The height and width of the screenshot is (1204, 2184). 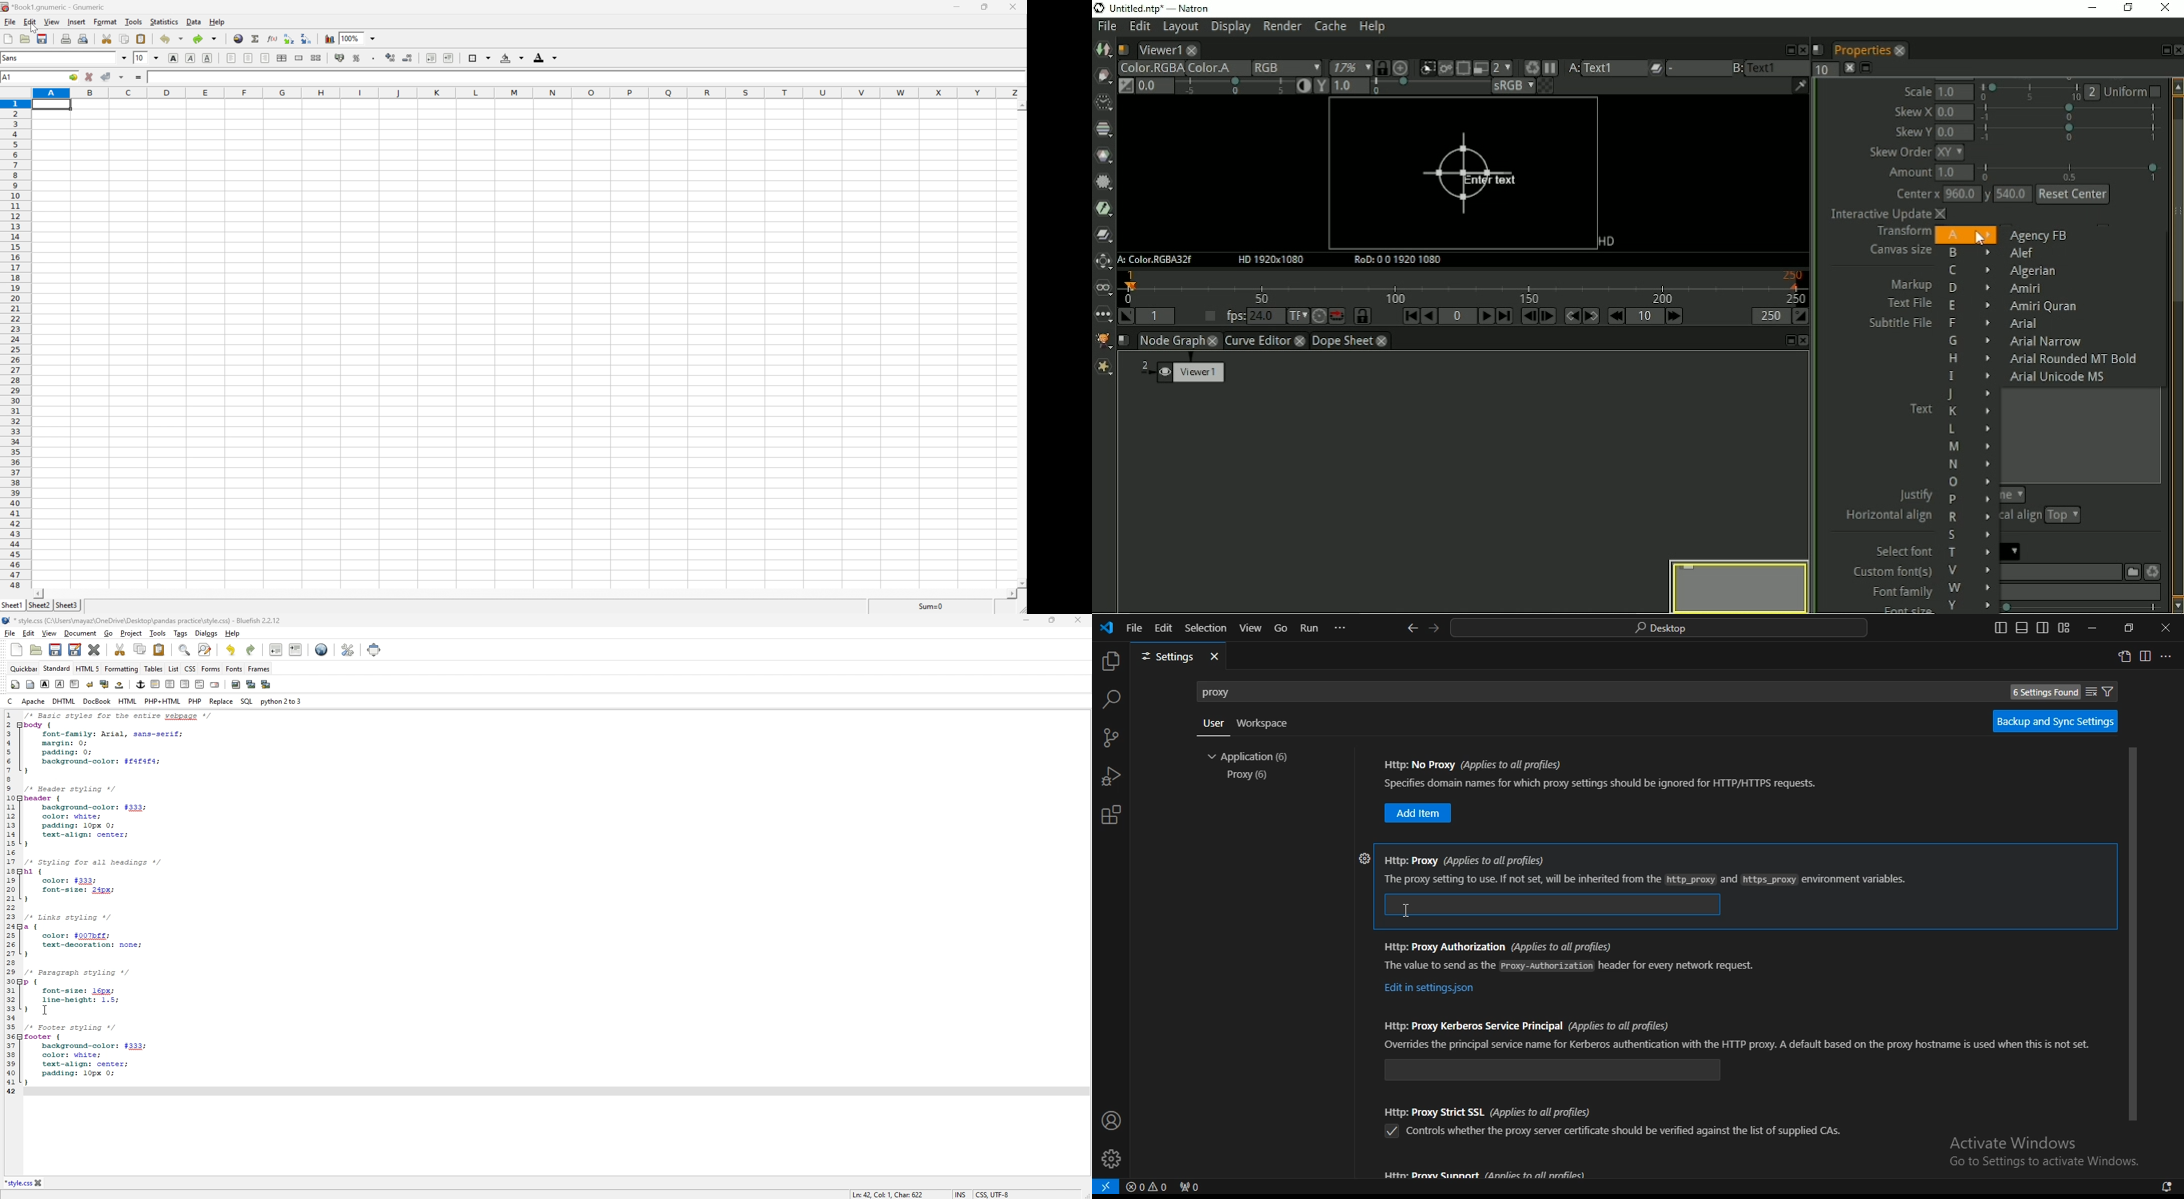 I want to click on open, so click(x=36, y=650).